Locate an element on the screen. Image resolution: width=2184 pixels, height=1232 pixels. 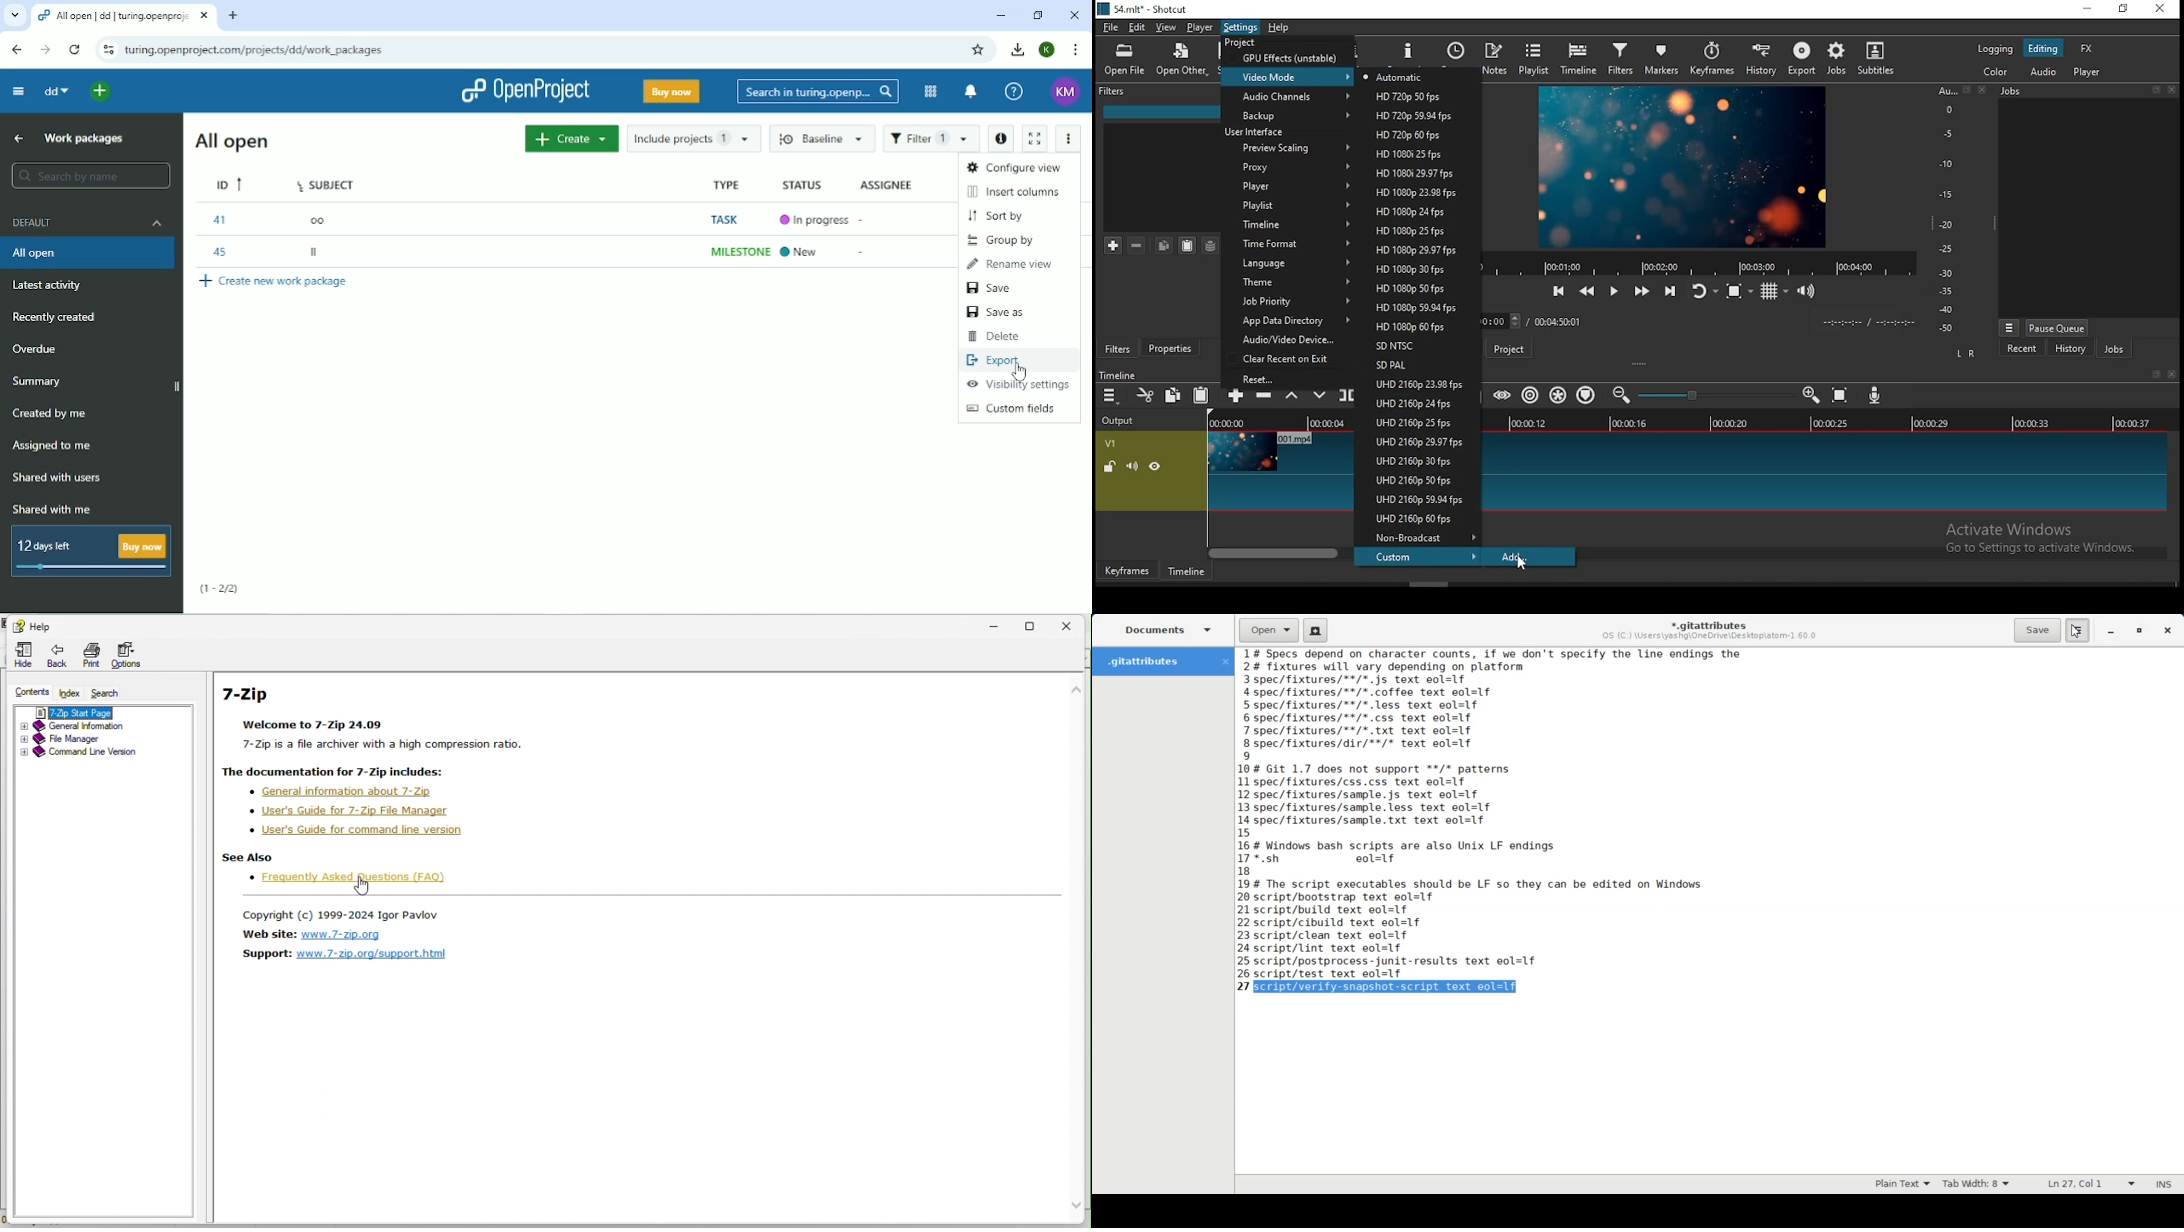
Search is located at coordinates (109, 693).